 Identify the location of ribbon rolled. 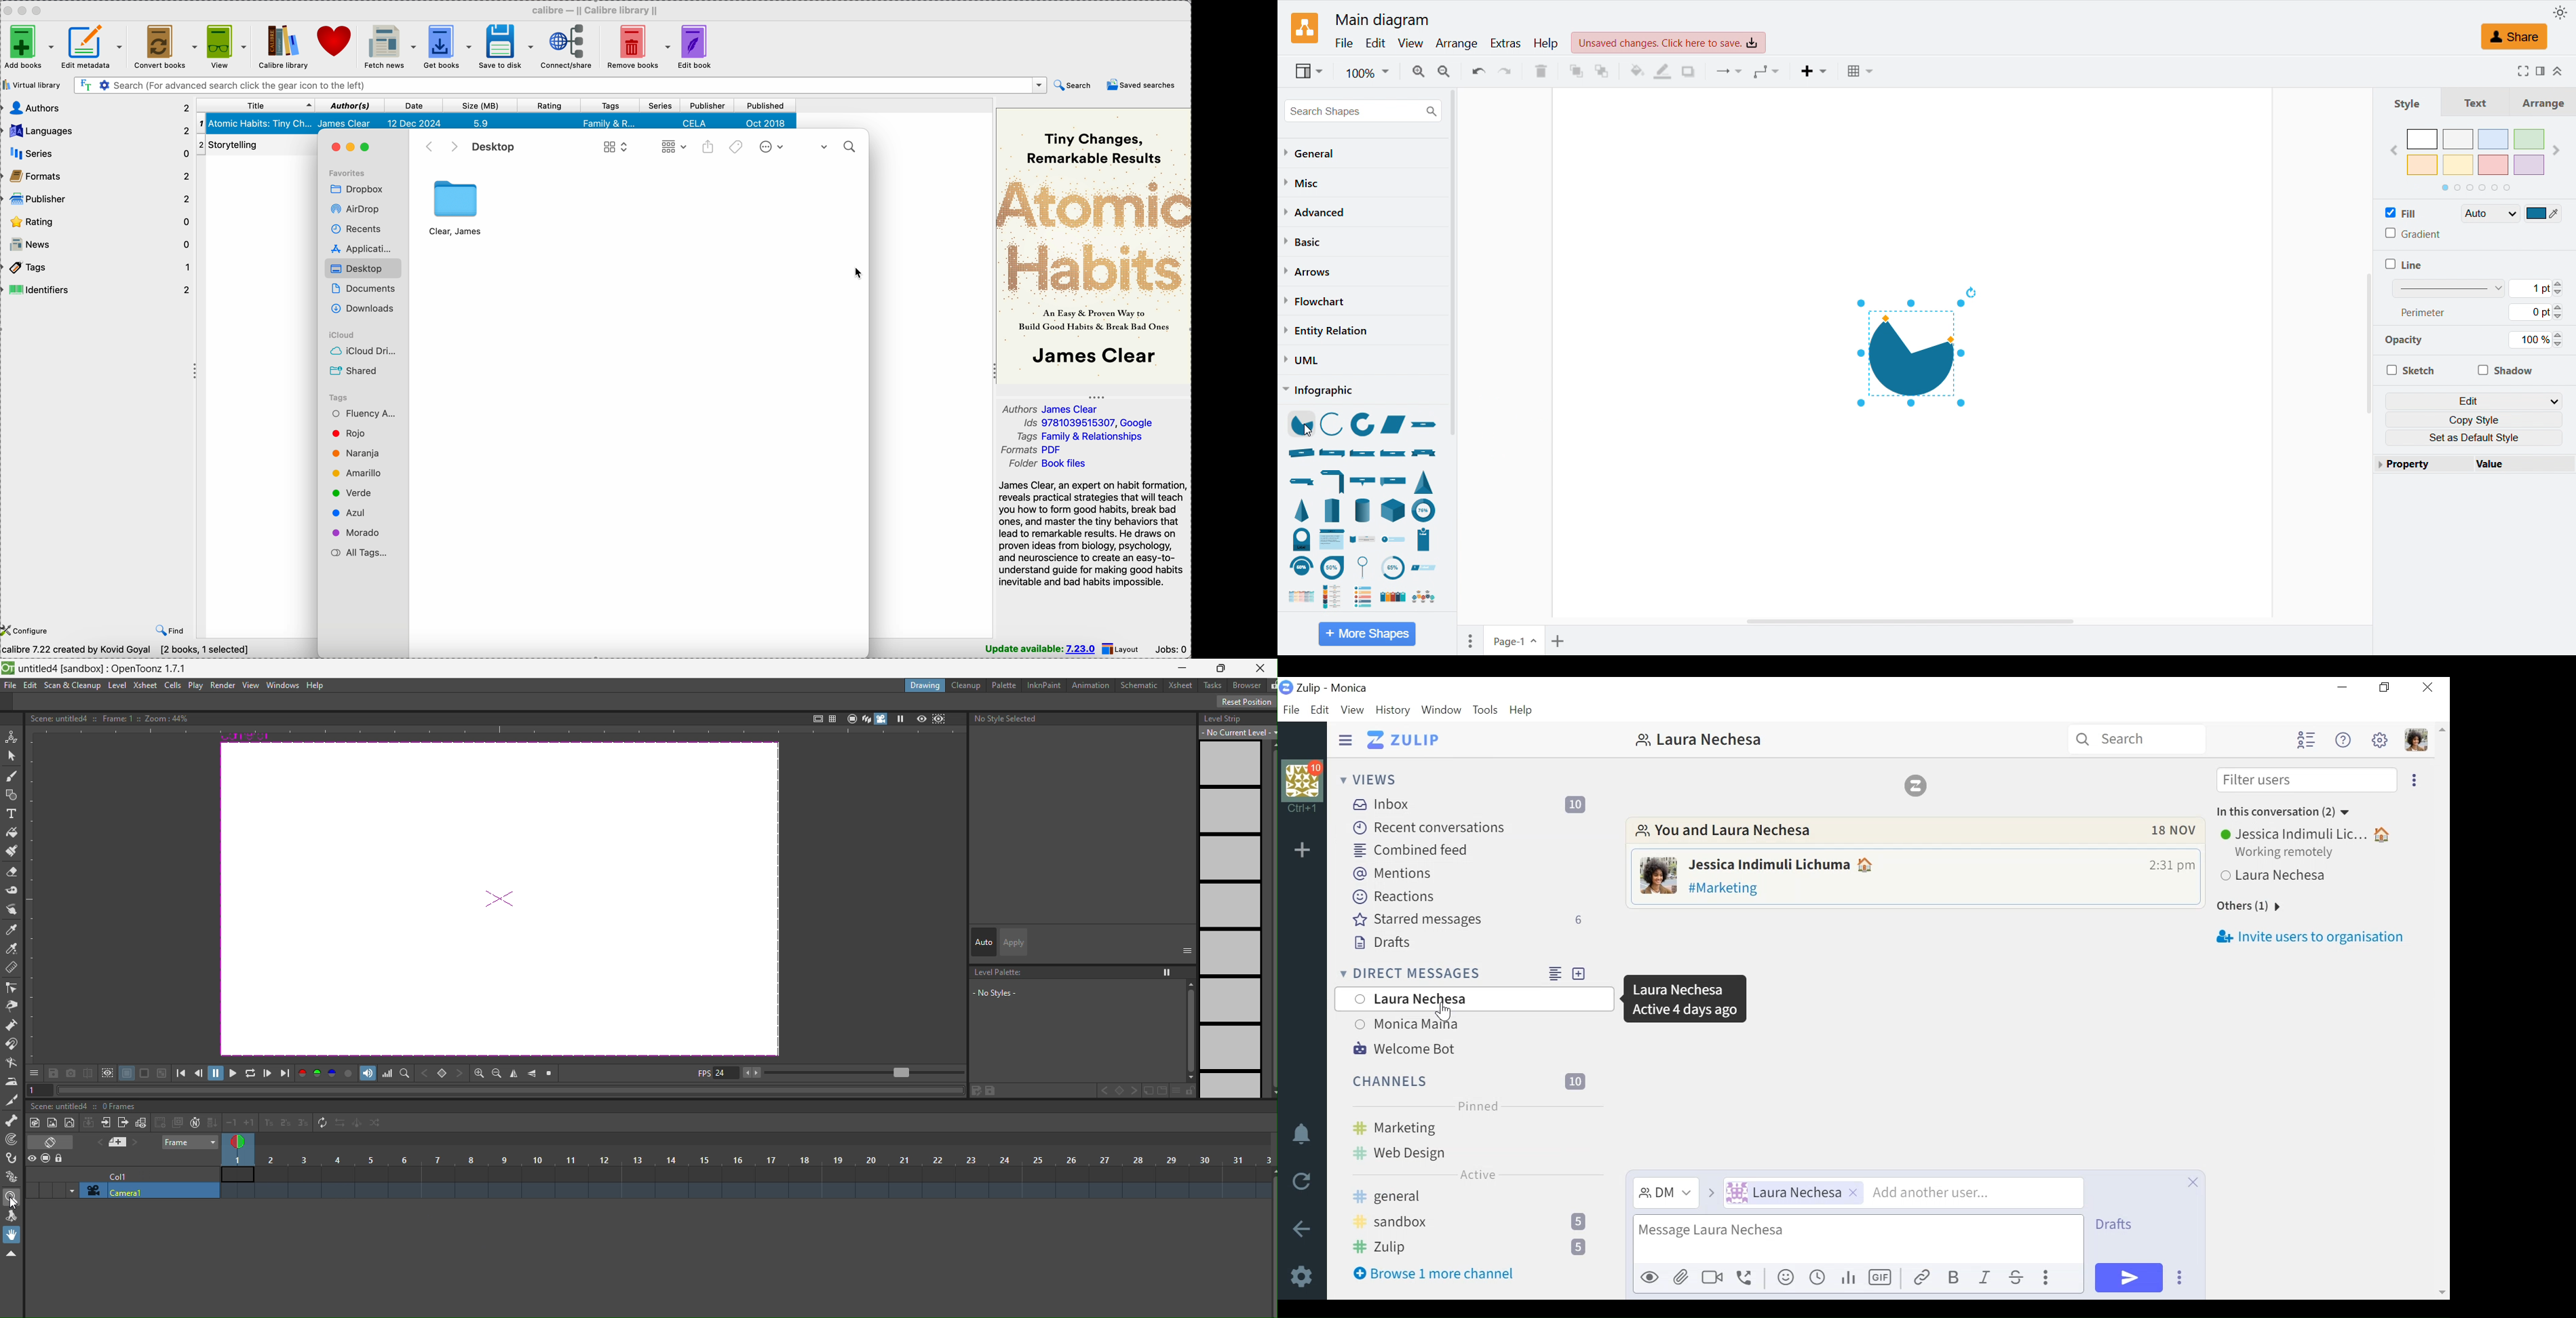
(1301, 454).